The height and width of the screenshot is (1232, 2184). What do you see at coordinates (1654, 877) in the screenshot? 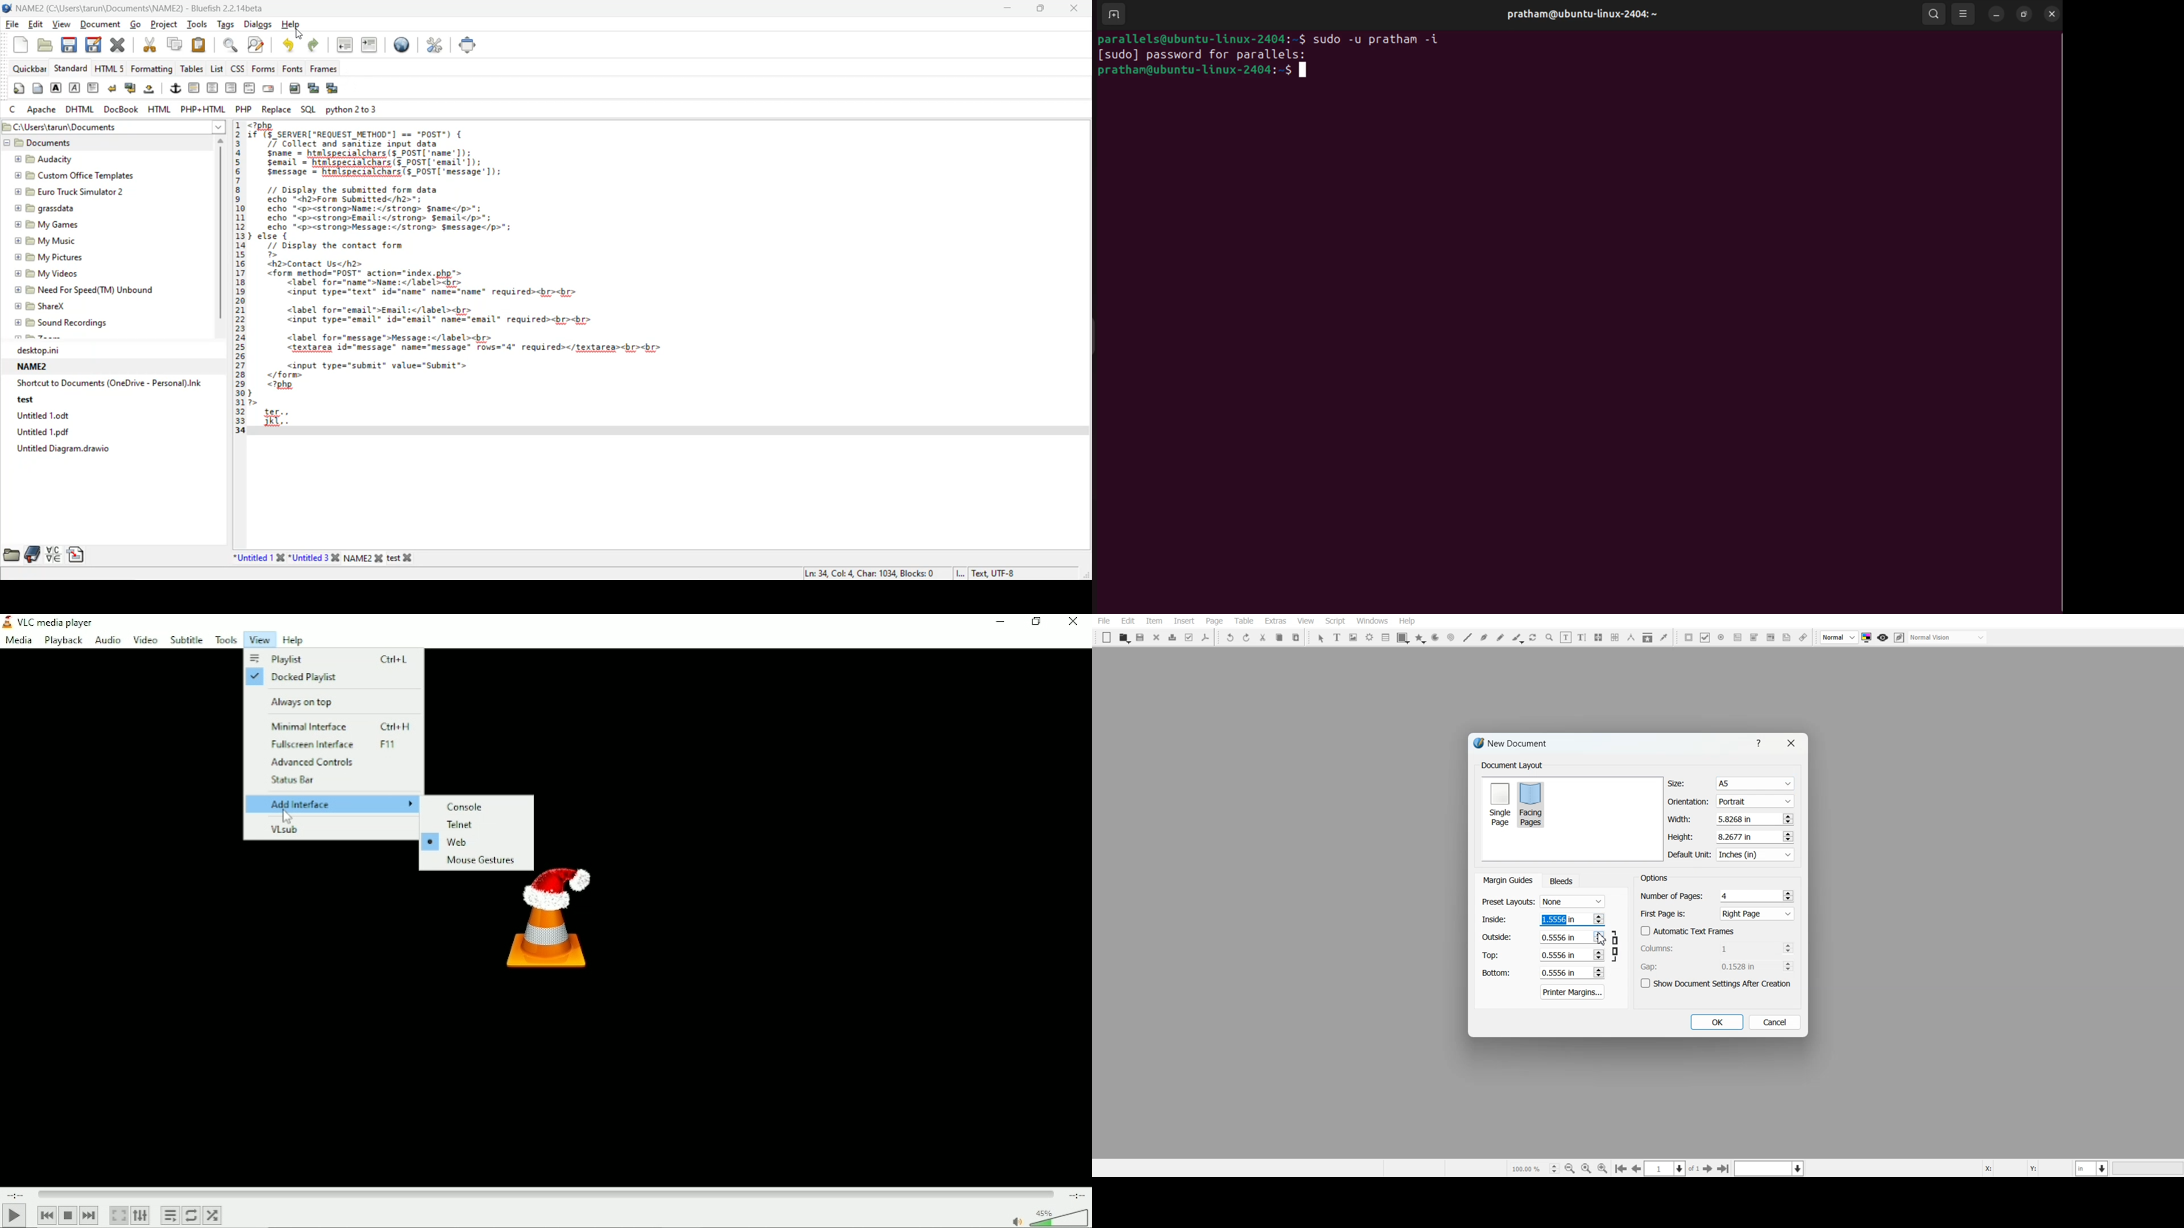
I see `Text` at bounding box center [1654, 877].